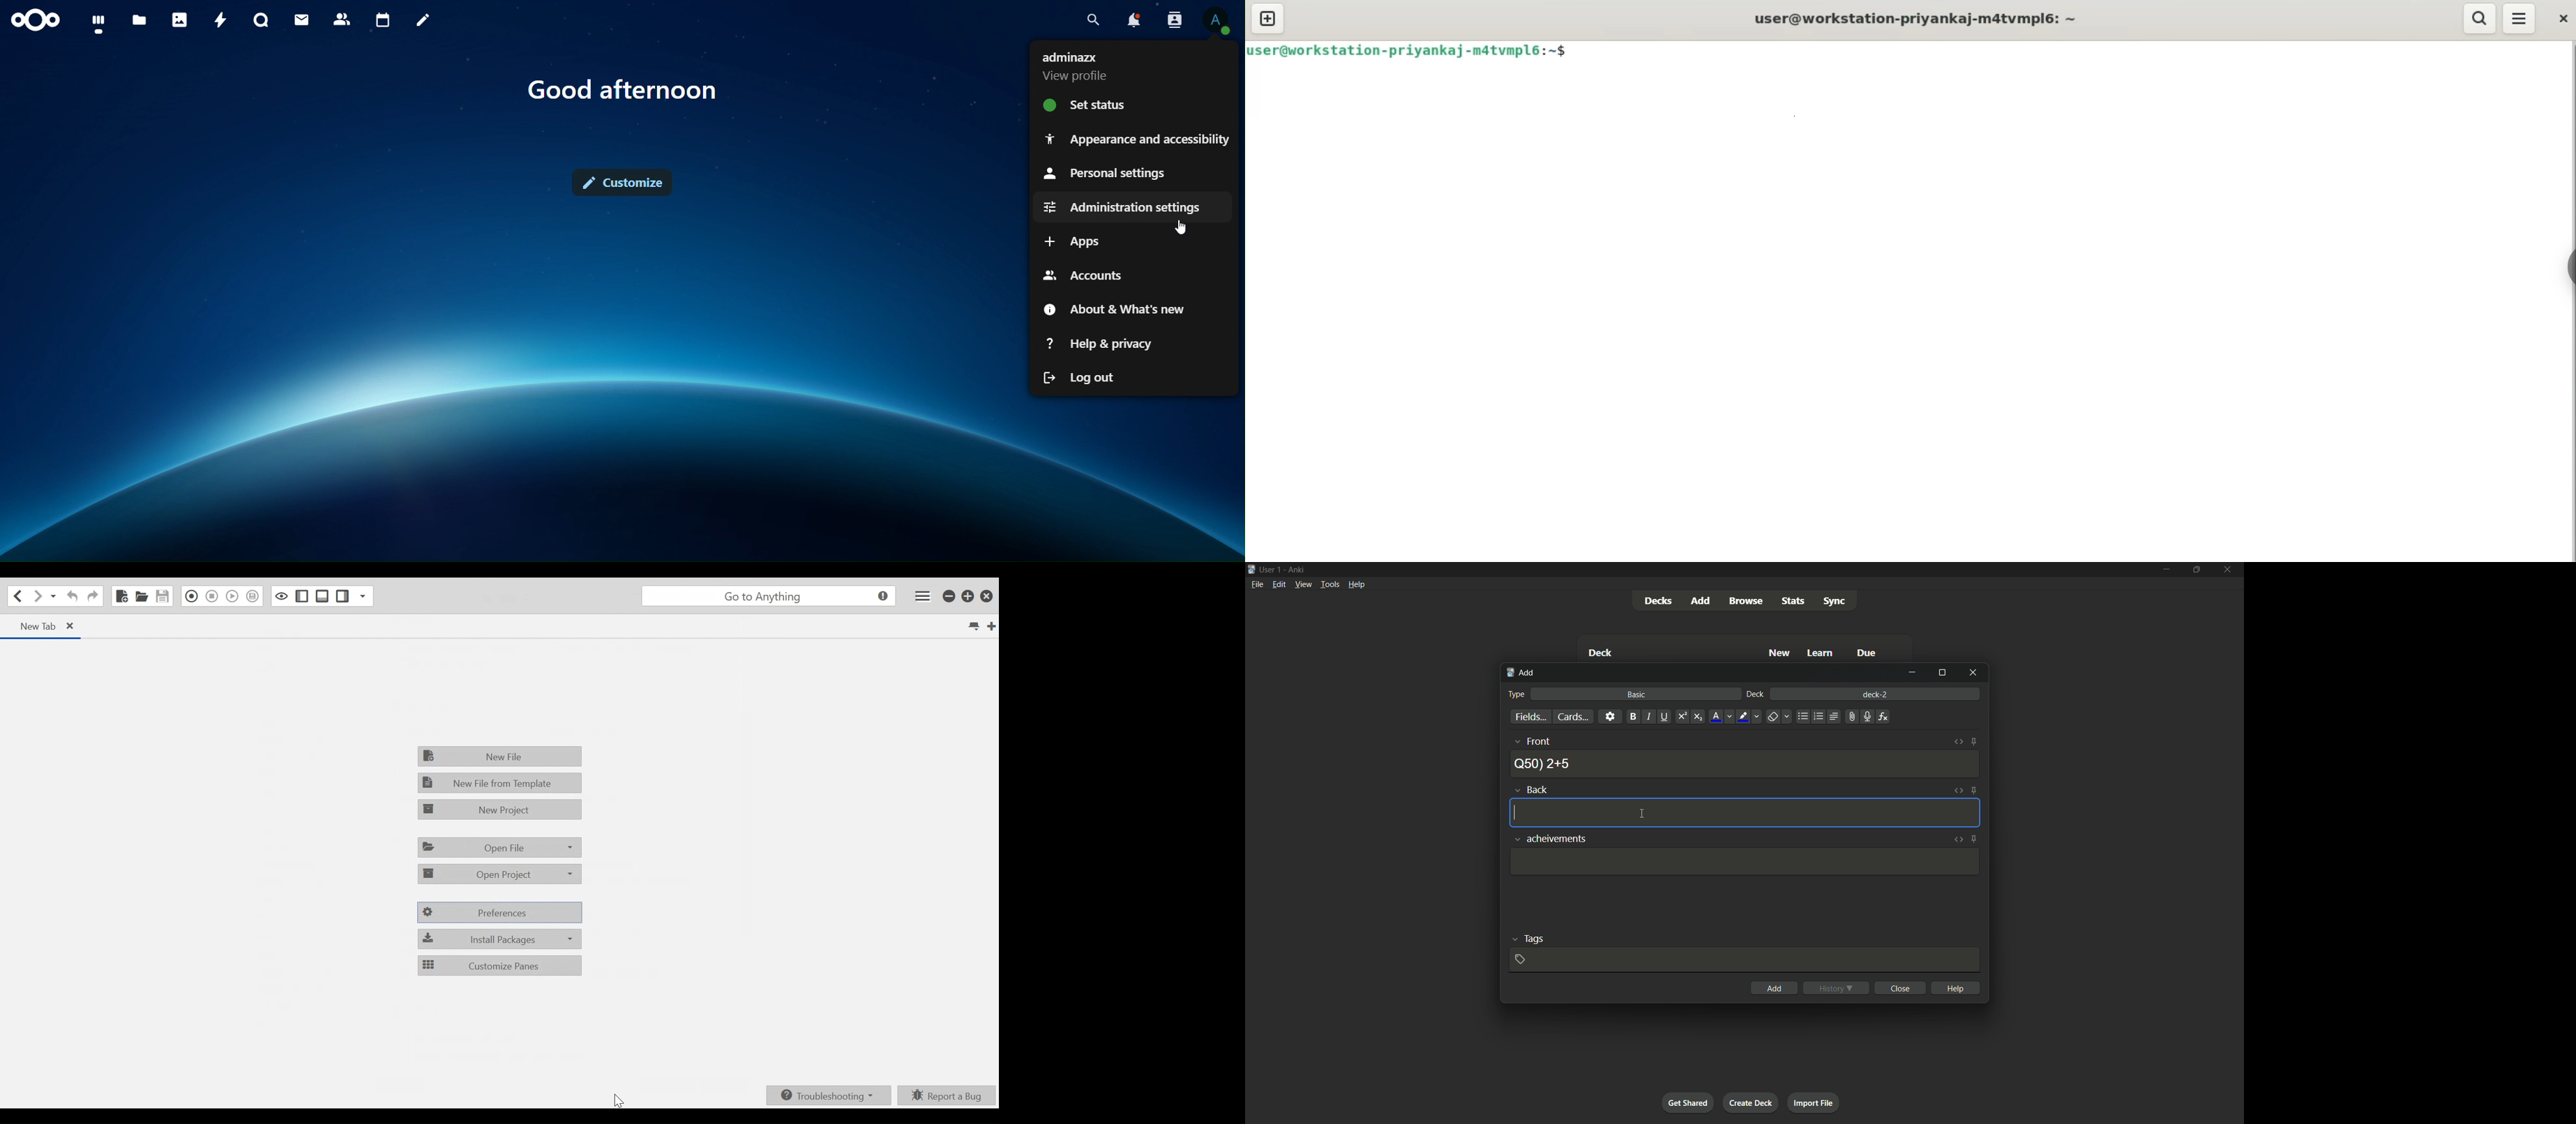 The width and height of the screenshot is (2576, 1148). What do you see at coordinates (1600, 653) in the screenshot?
I see `Deck` at bounding box center [1600, 653].